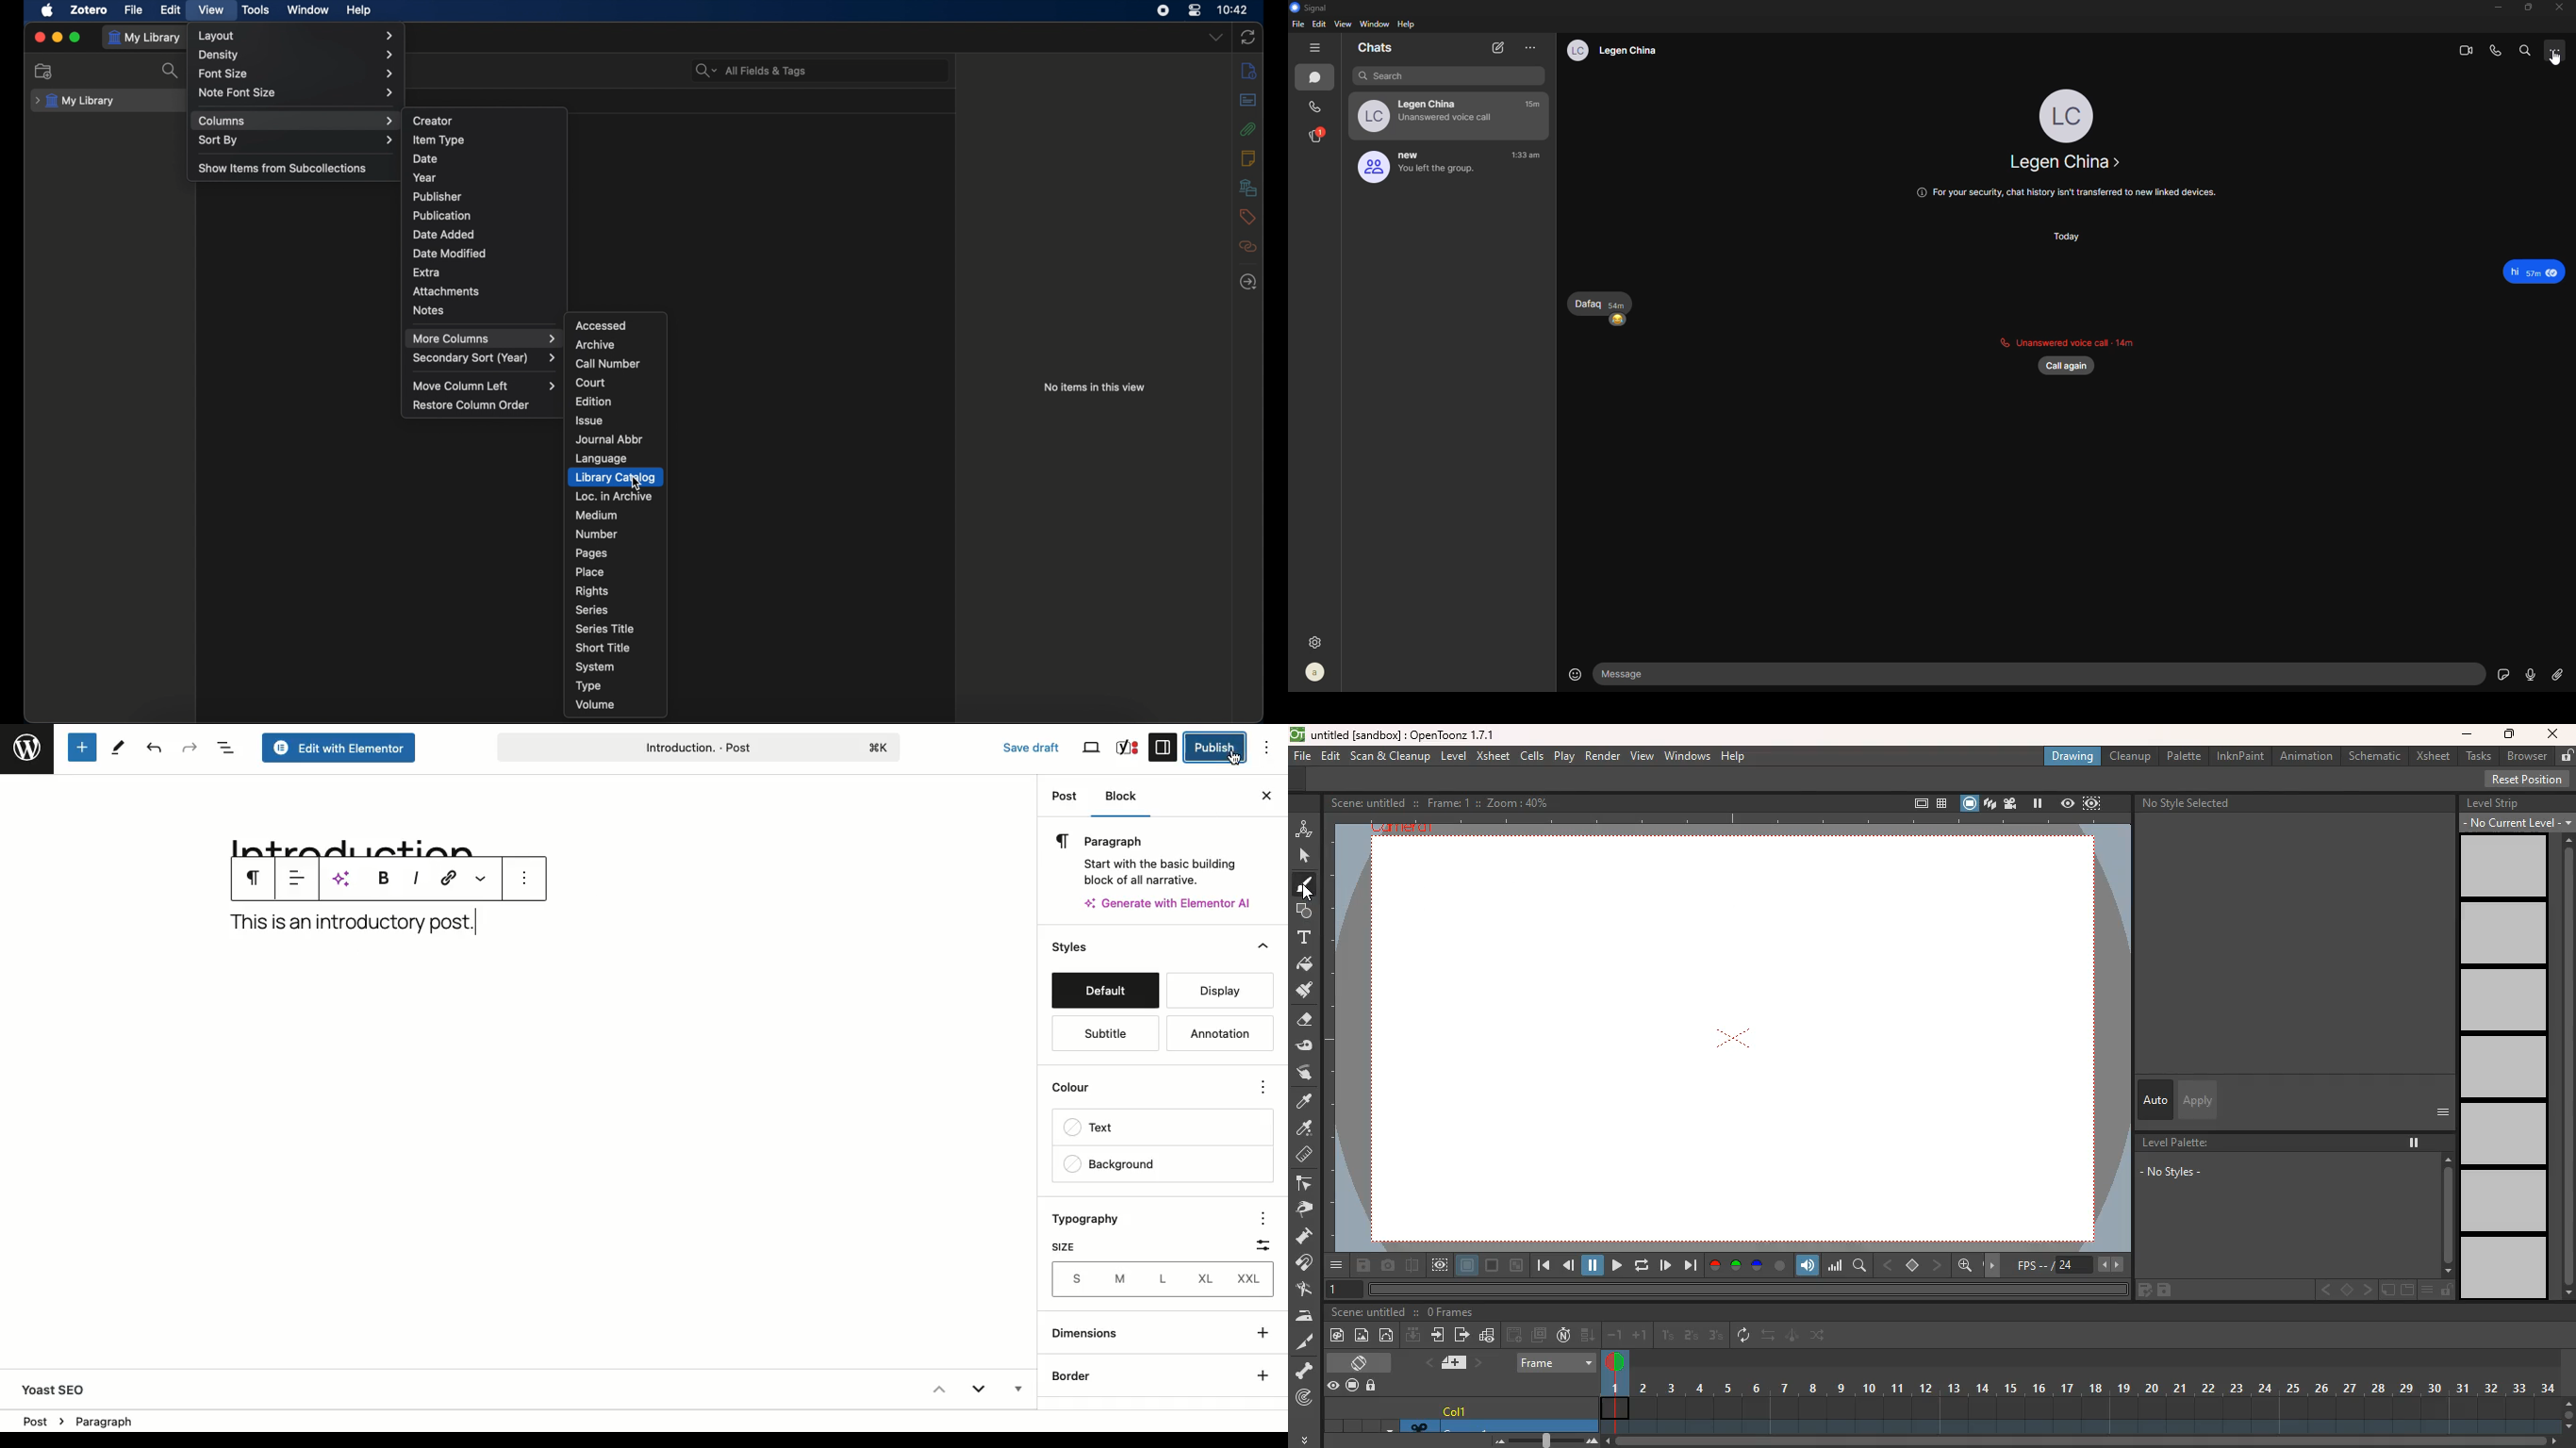 The width and height of the screenshot is (2576, 1456). I want to click on Paragraph, so click(252, 877).